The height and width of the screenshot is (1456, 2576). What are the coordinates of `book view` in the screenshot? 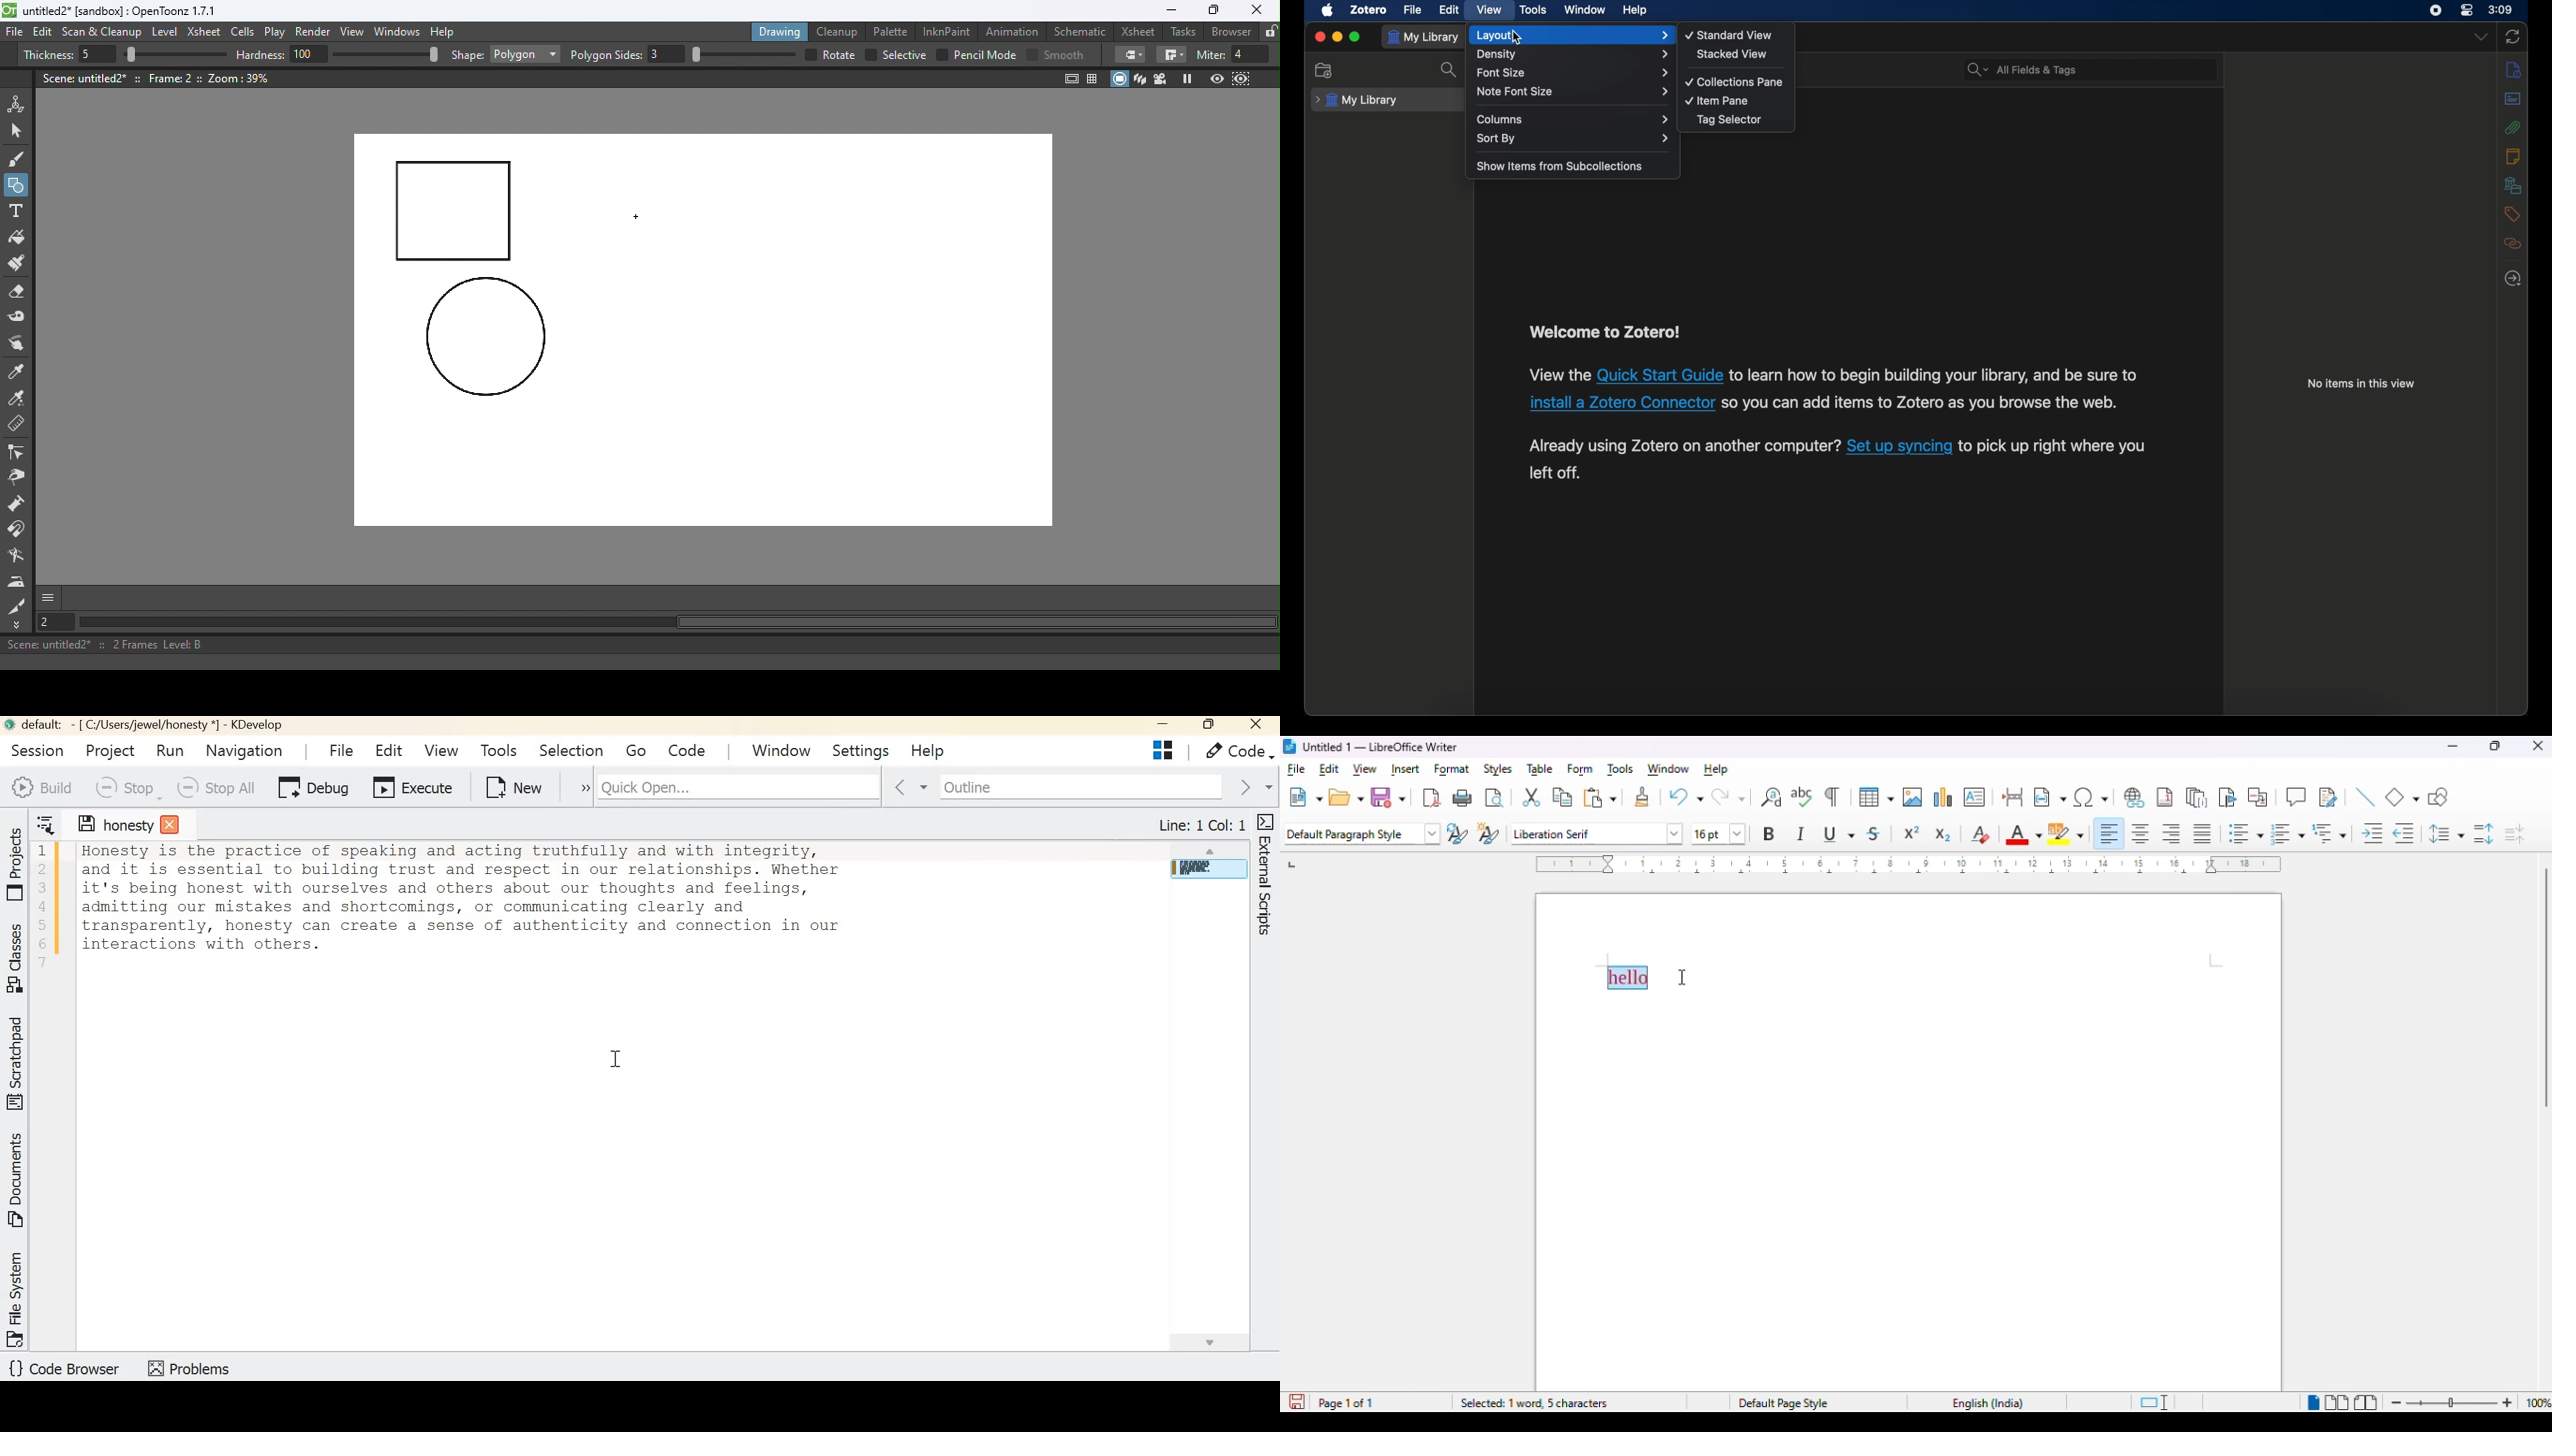 It's located at (2367, 1404).